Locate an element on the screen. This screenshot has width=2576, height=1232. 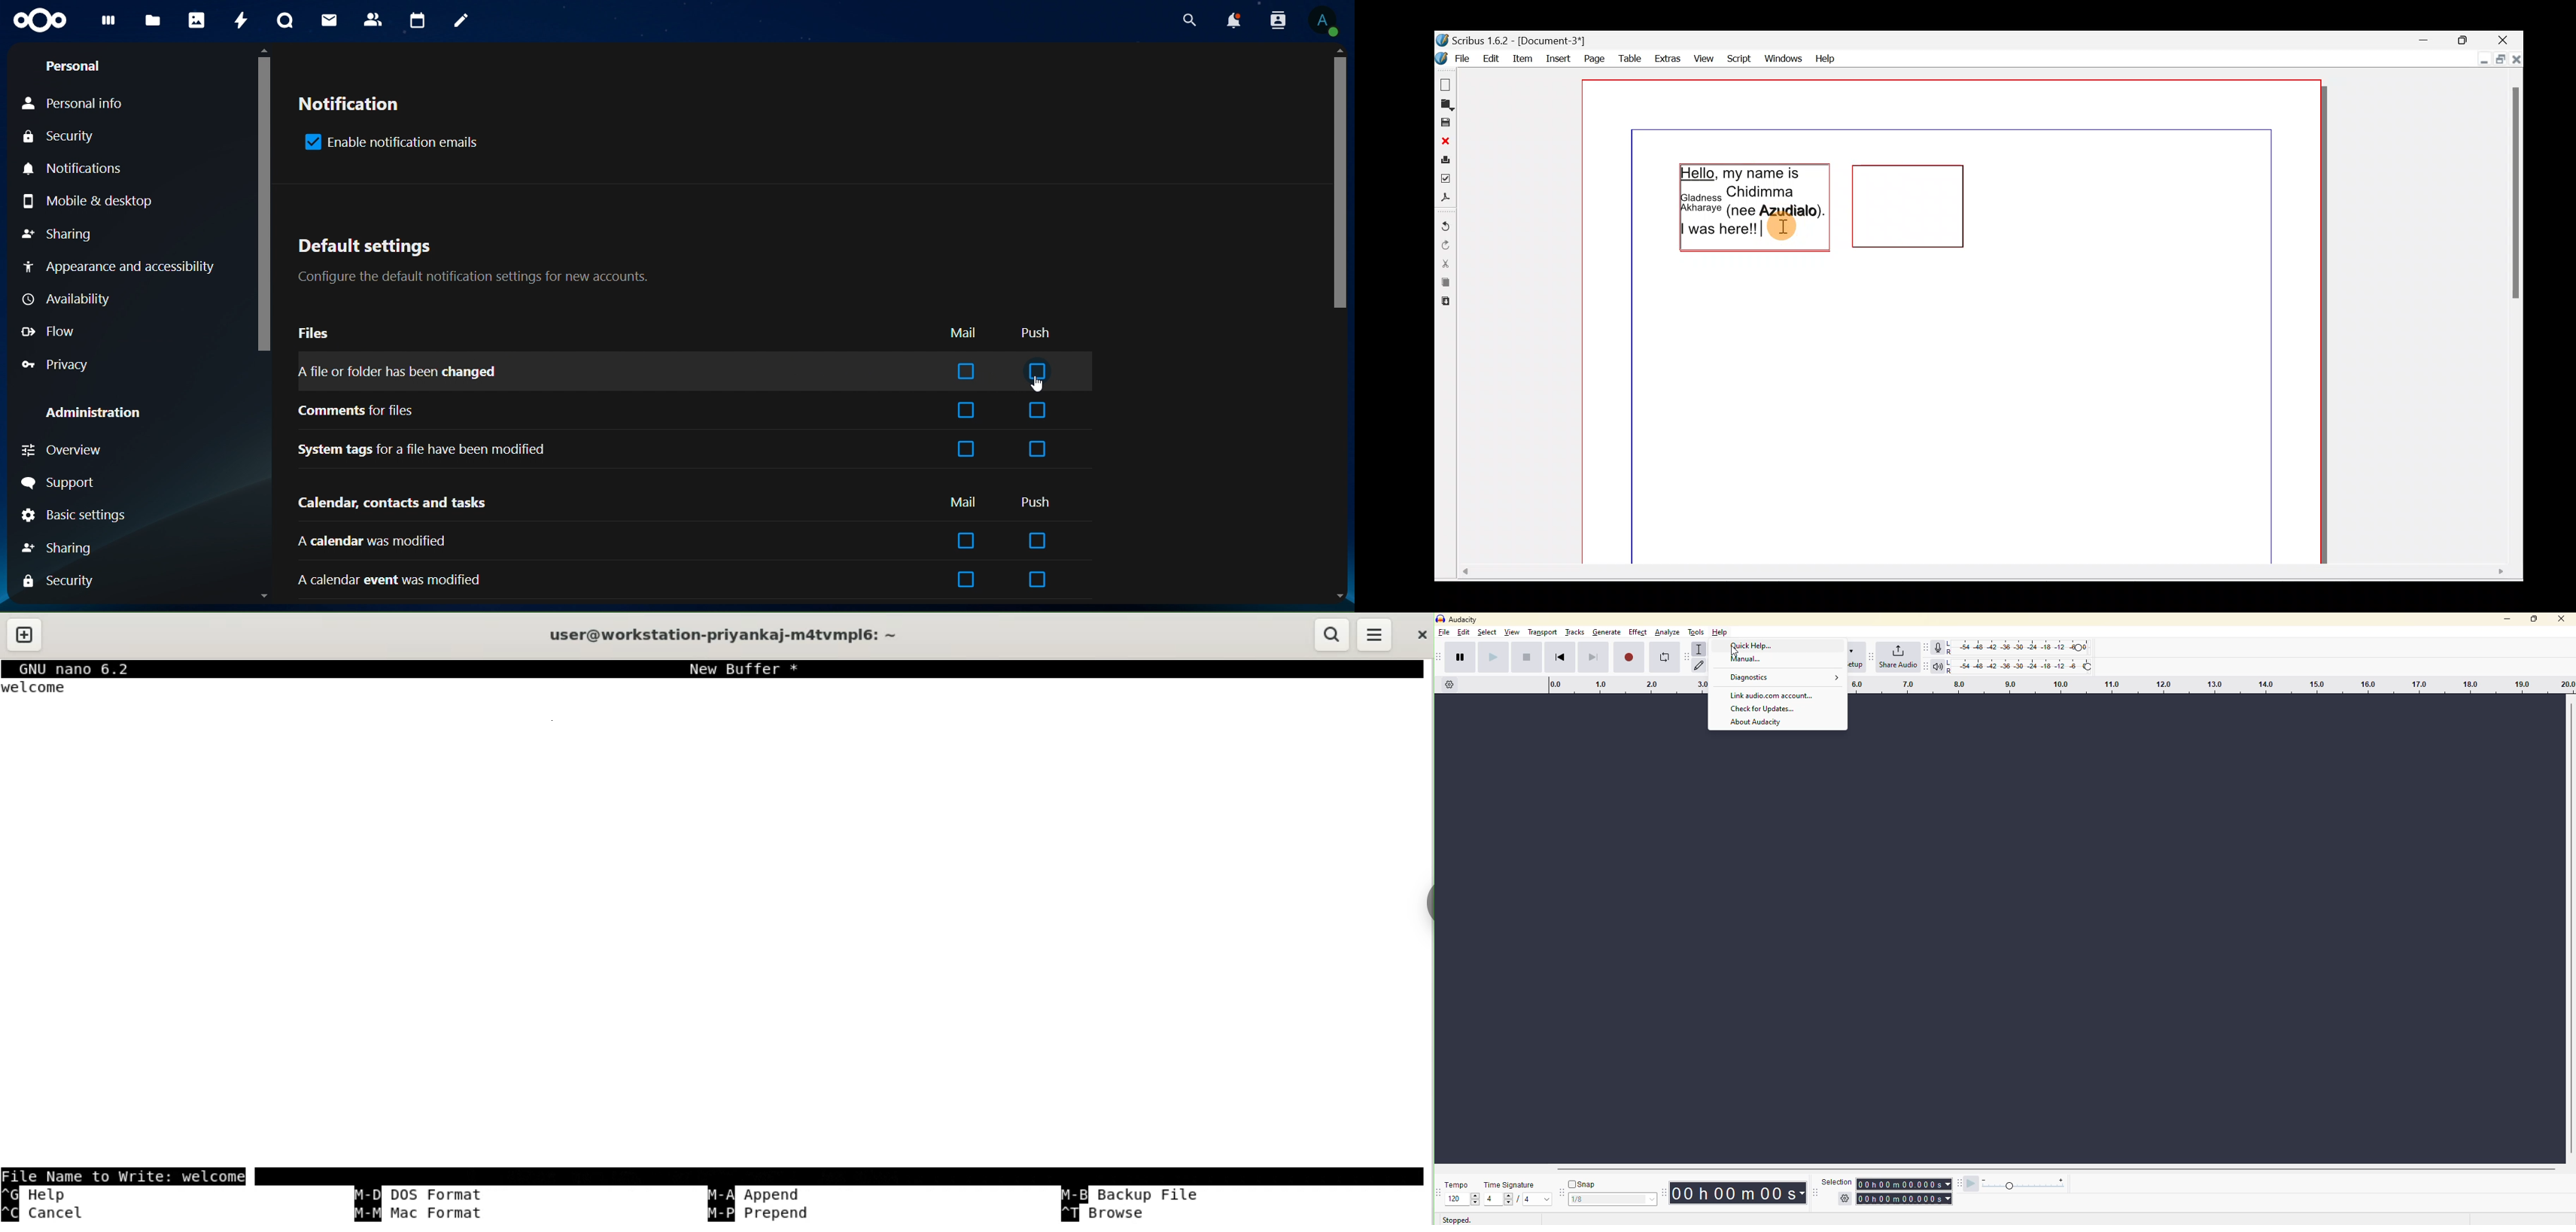
play is located at coordinates (1493, 657).